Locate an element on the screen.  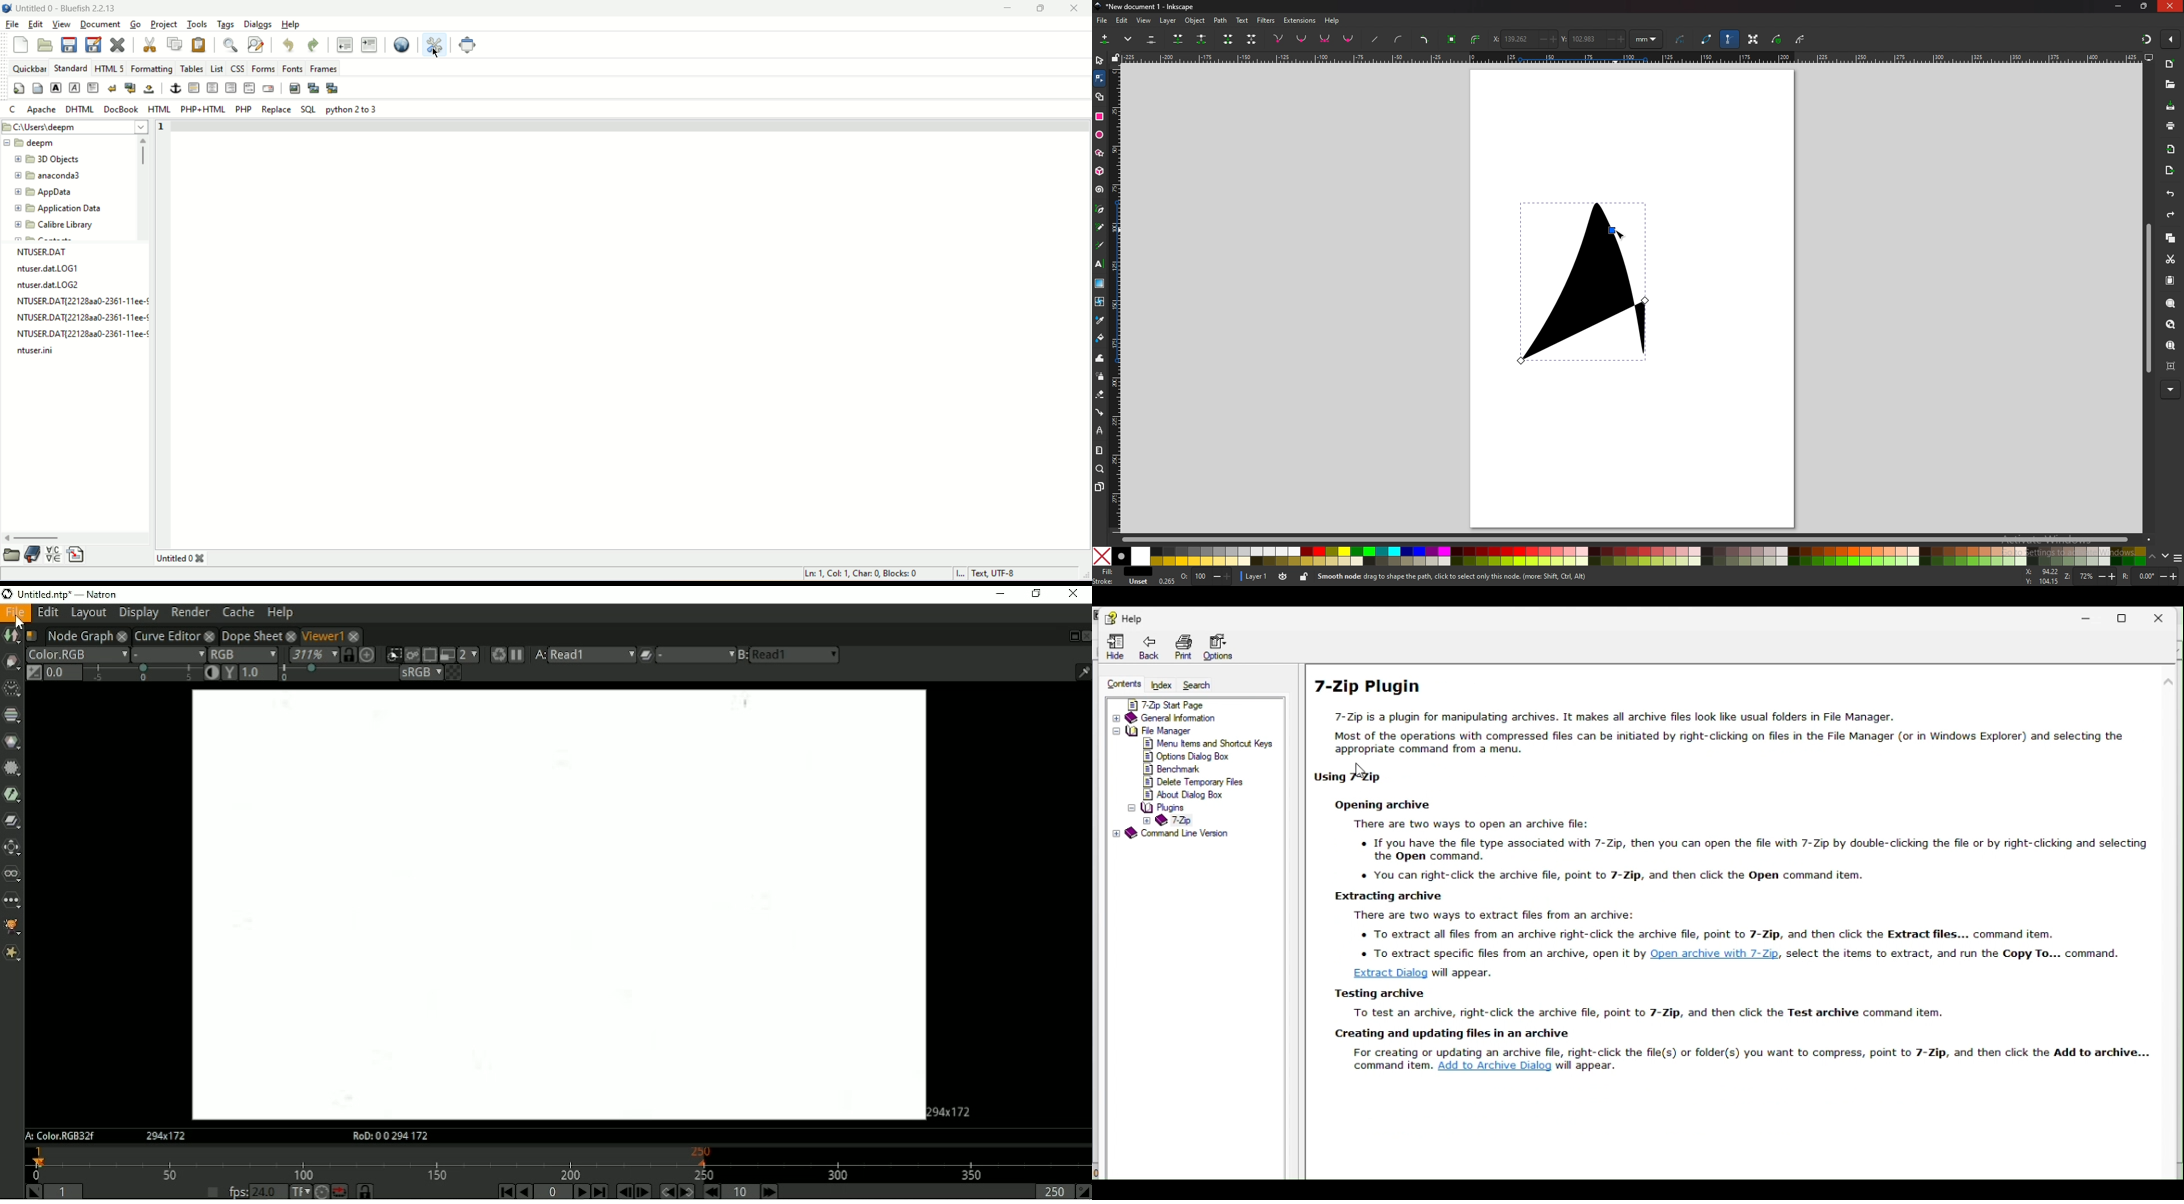
close is located at coordinates (2170, 6).